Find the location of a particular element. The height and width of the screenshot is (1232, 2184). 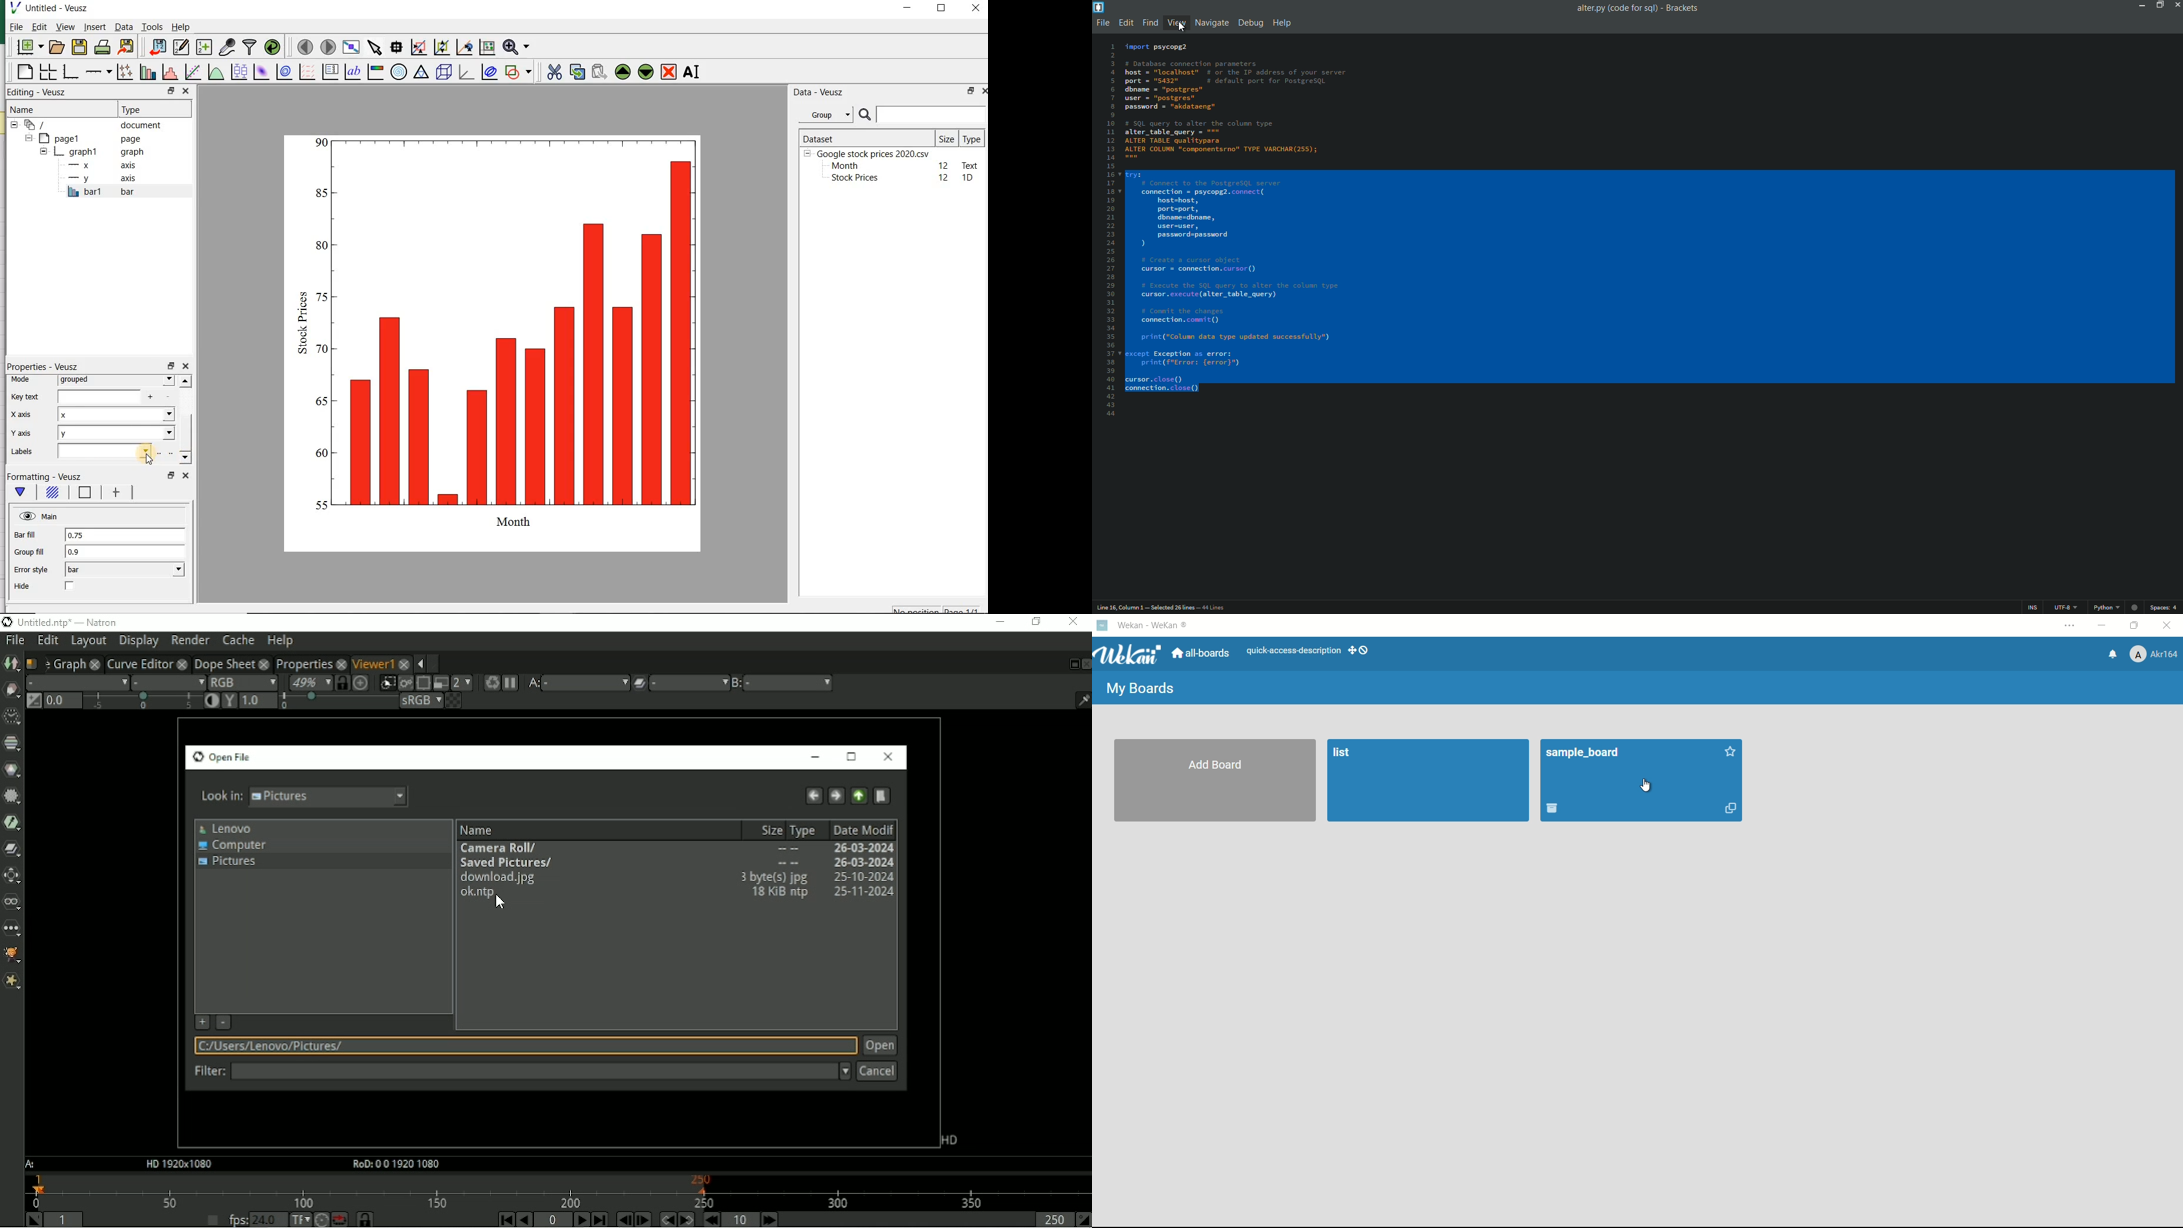

error bar line is located at coordinates (118, 492).